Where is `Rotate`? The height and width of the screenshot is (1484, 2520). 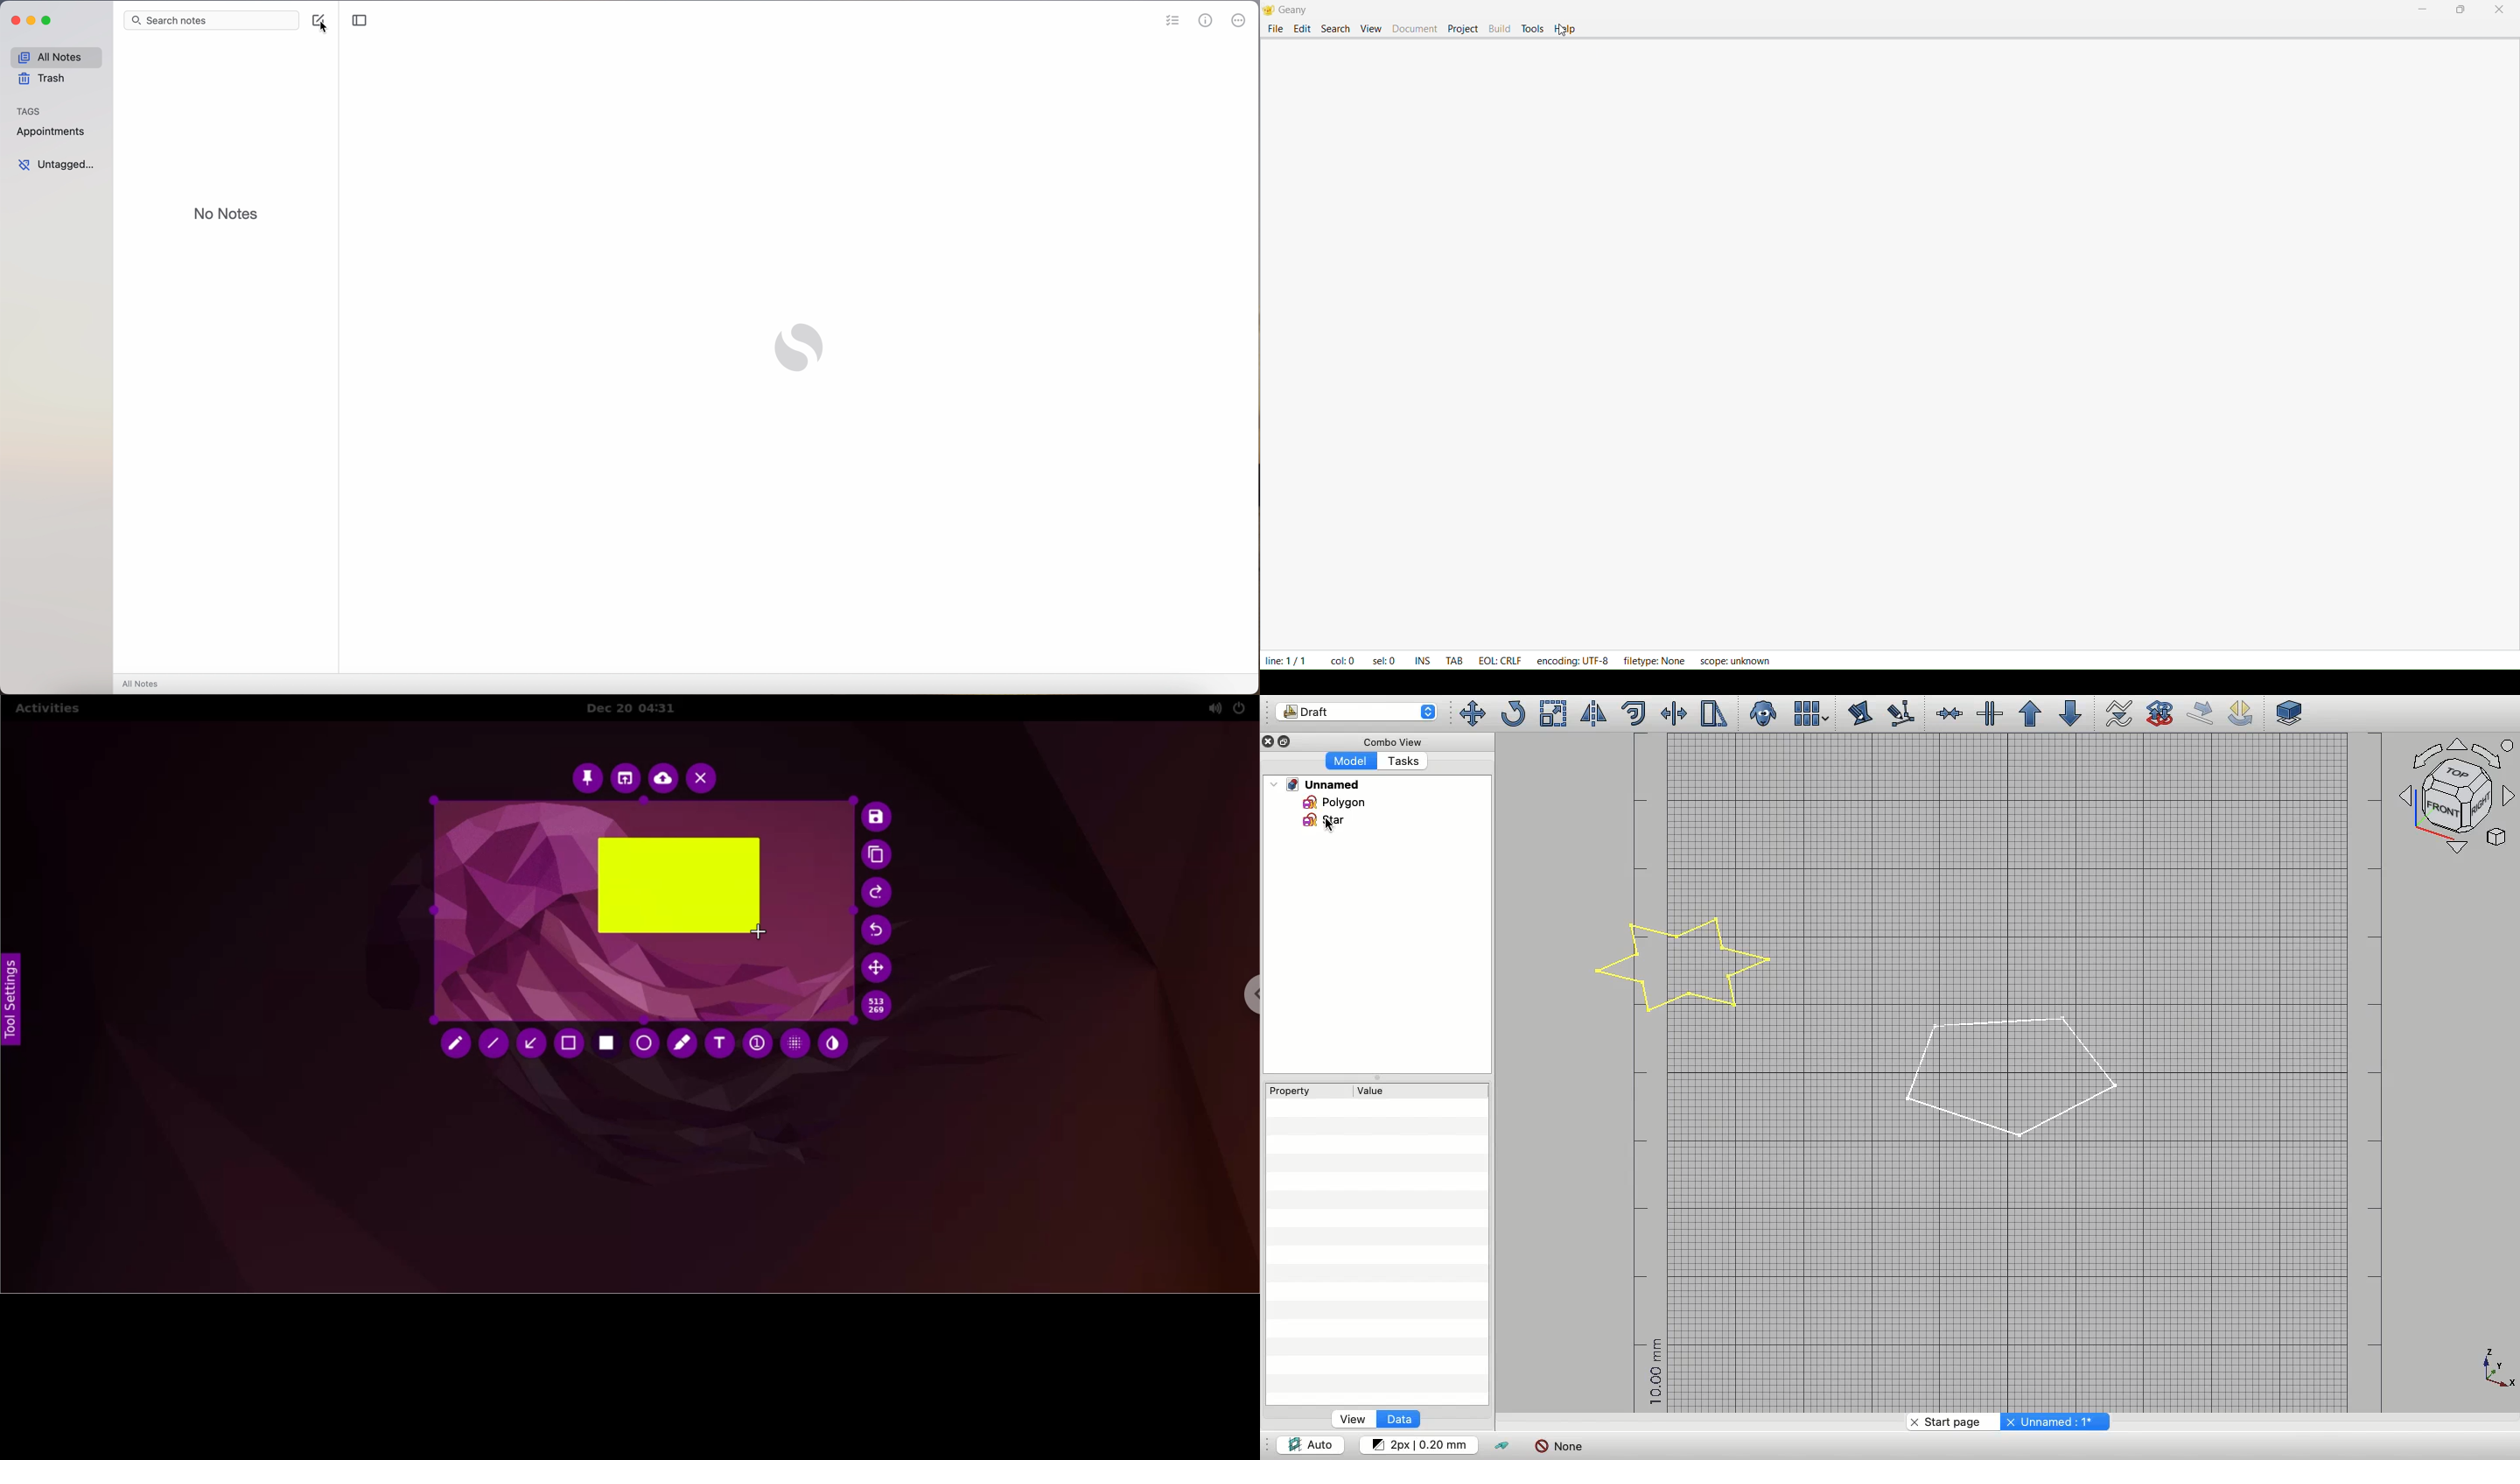 Rotate is located at coordinates (1512, 713).